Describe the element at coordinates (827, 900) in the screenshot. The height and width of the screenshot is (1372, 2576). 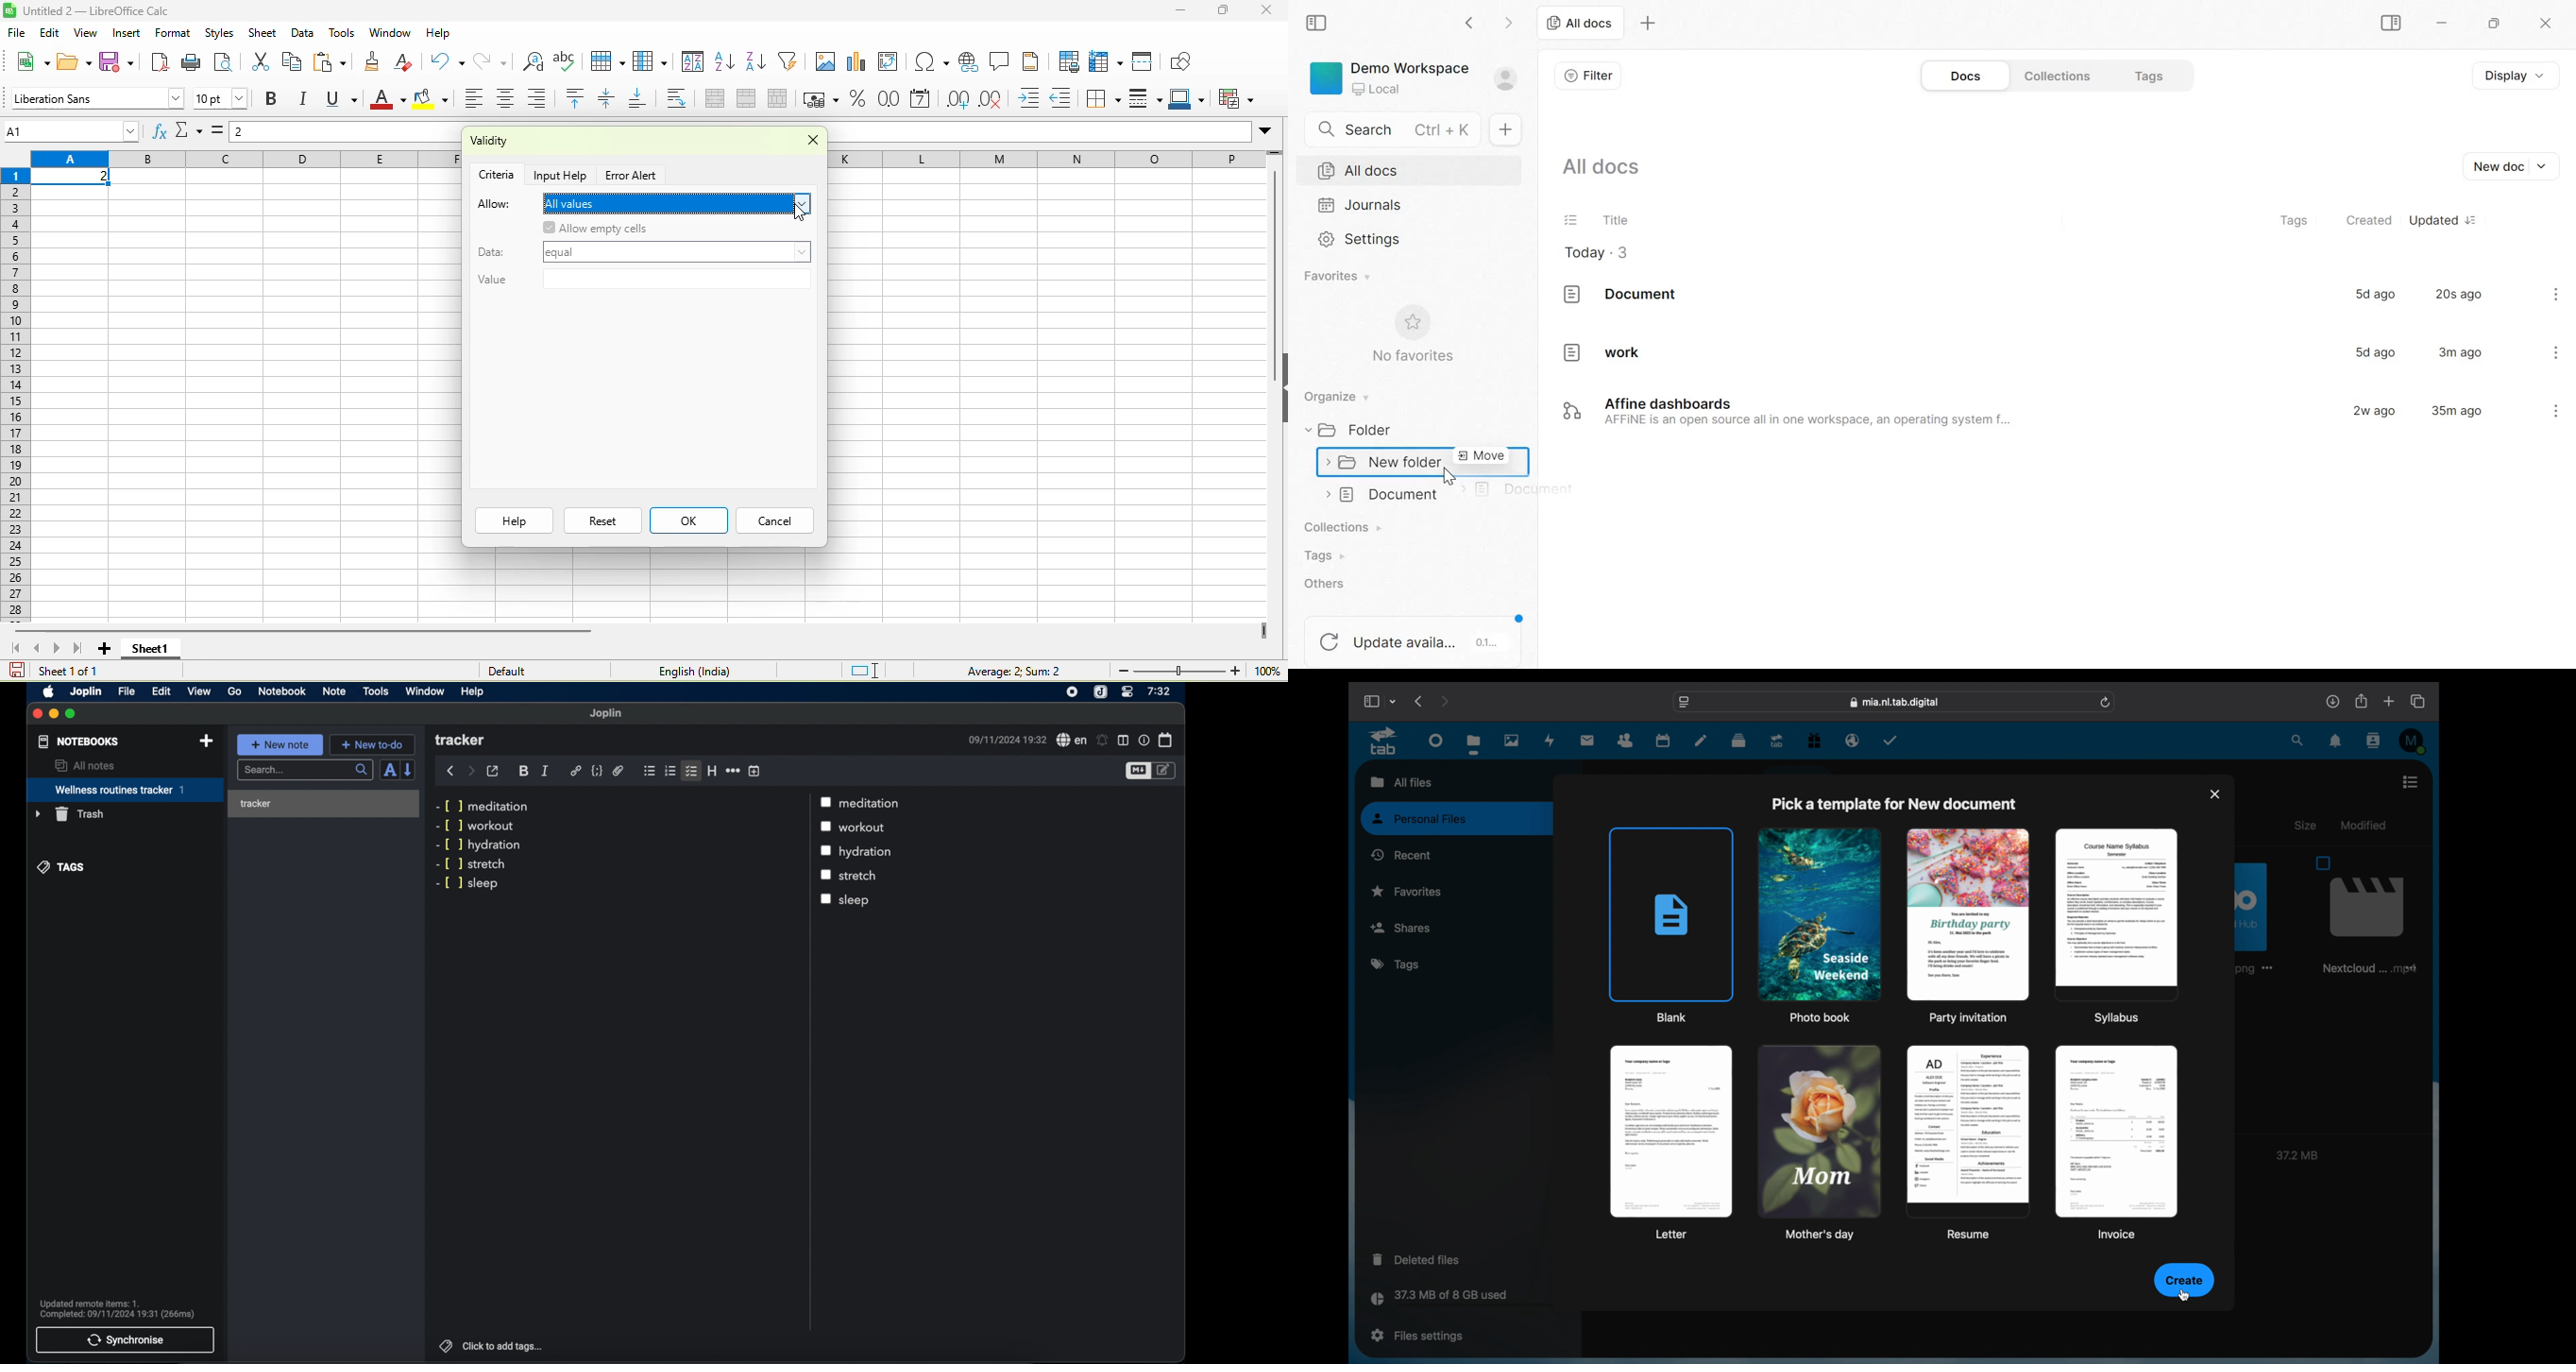
I see `checkbox` at that location.